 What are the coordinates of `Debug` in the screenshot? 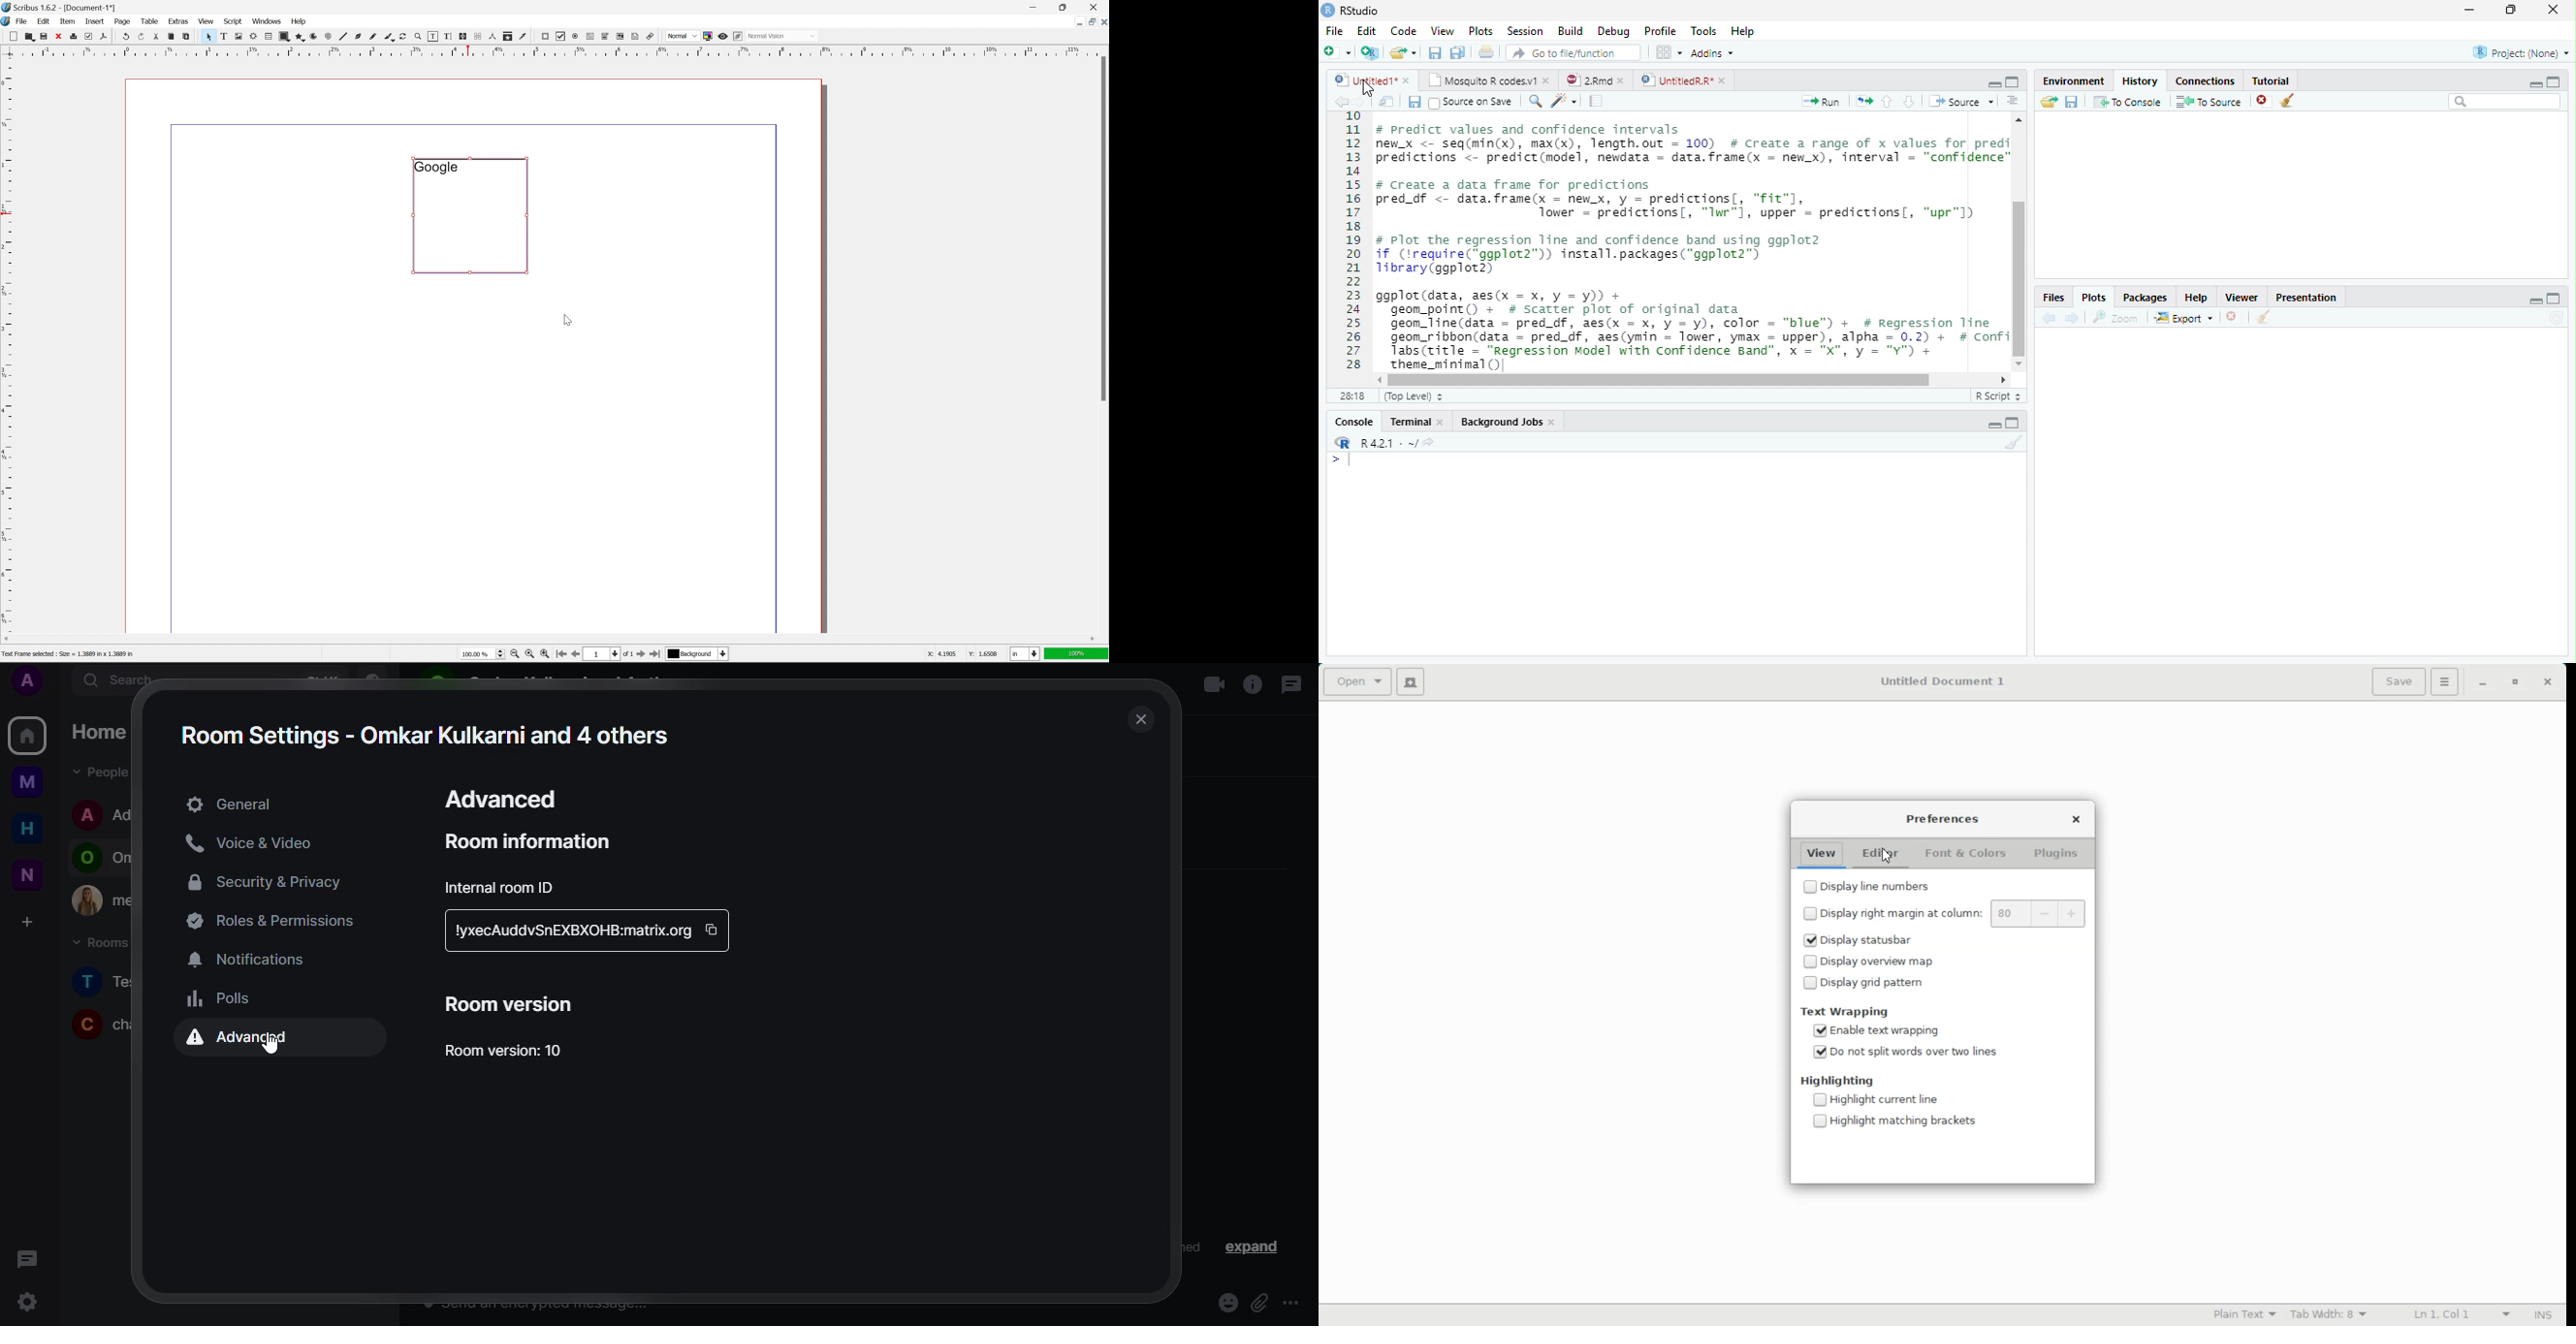 It's located at (1617, 33).